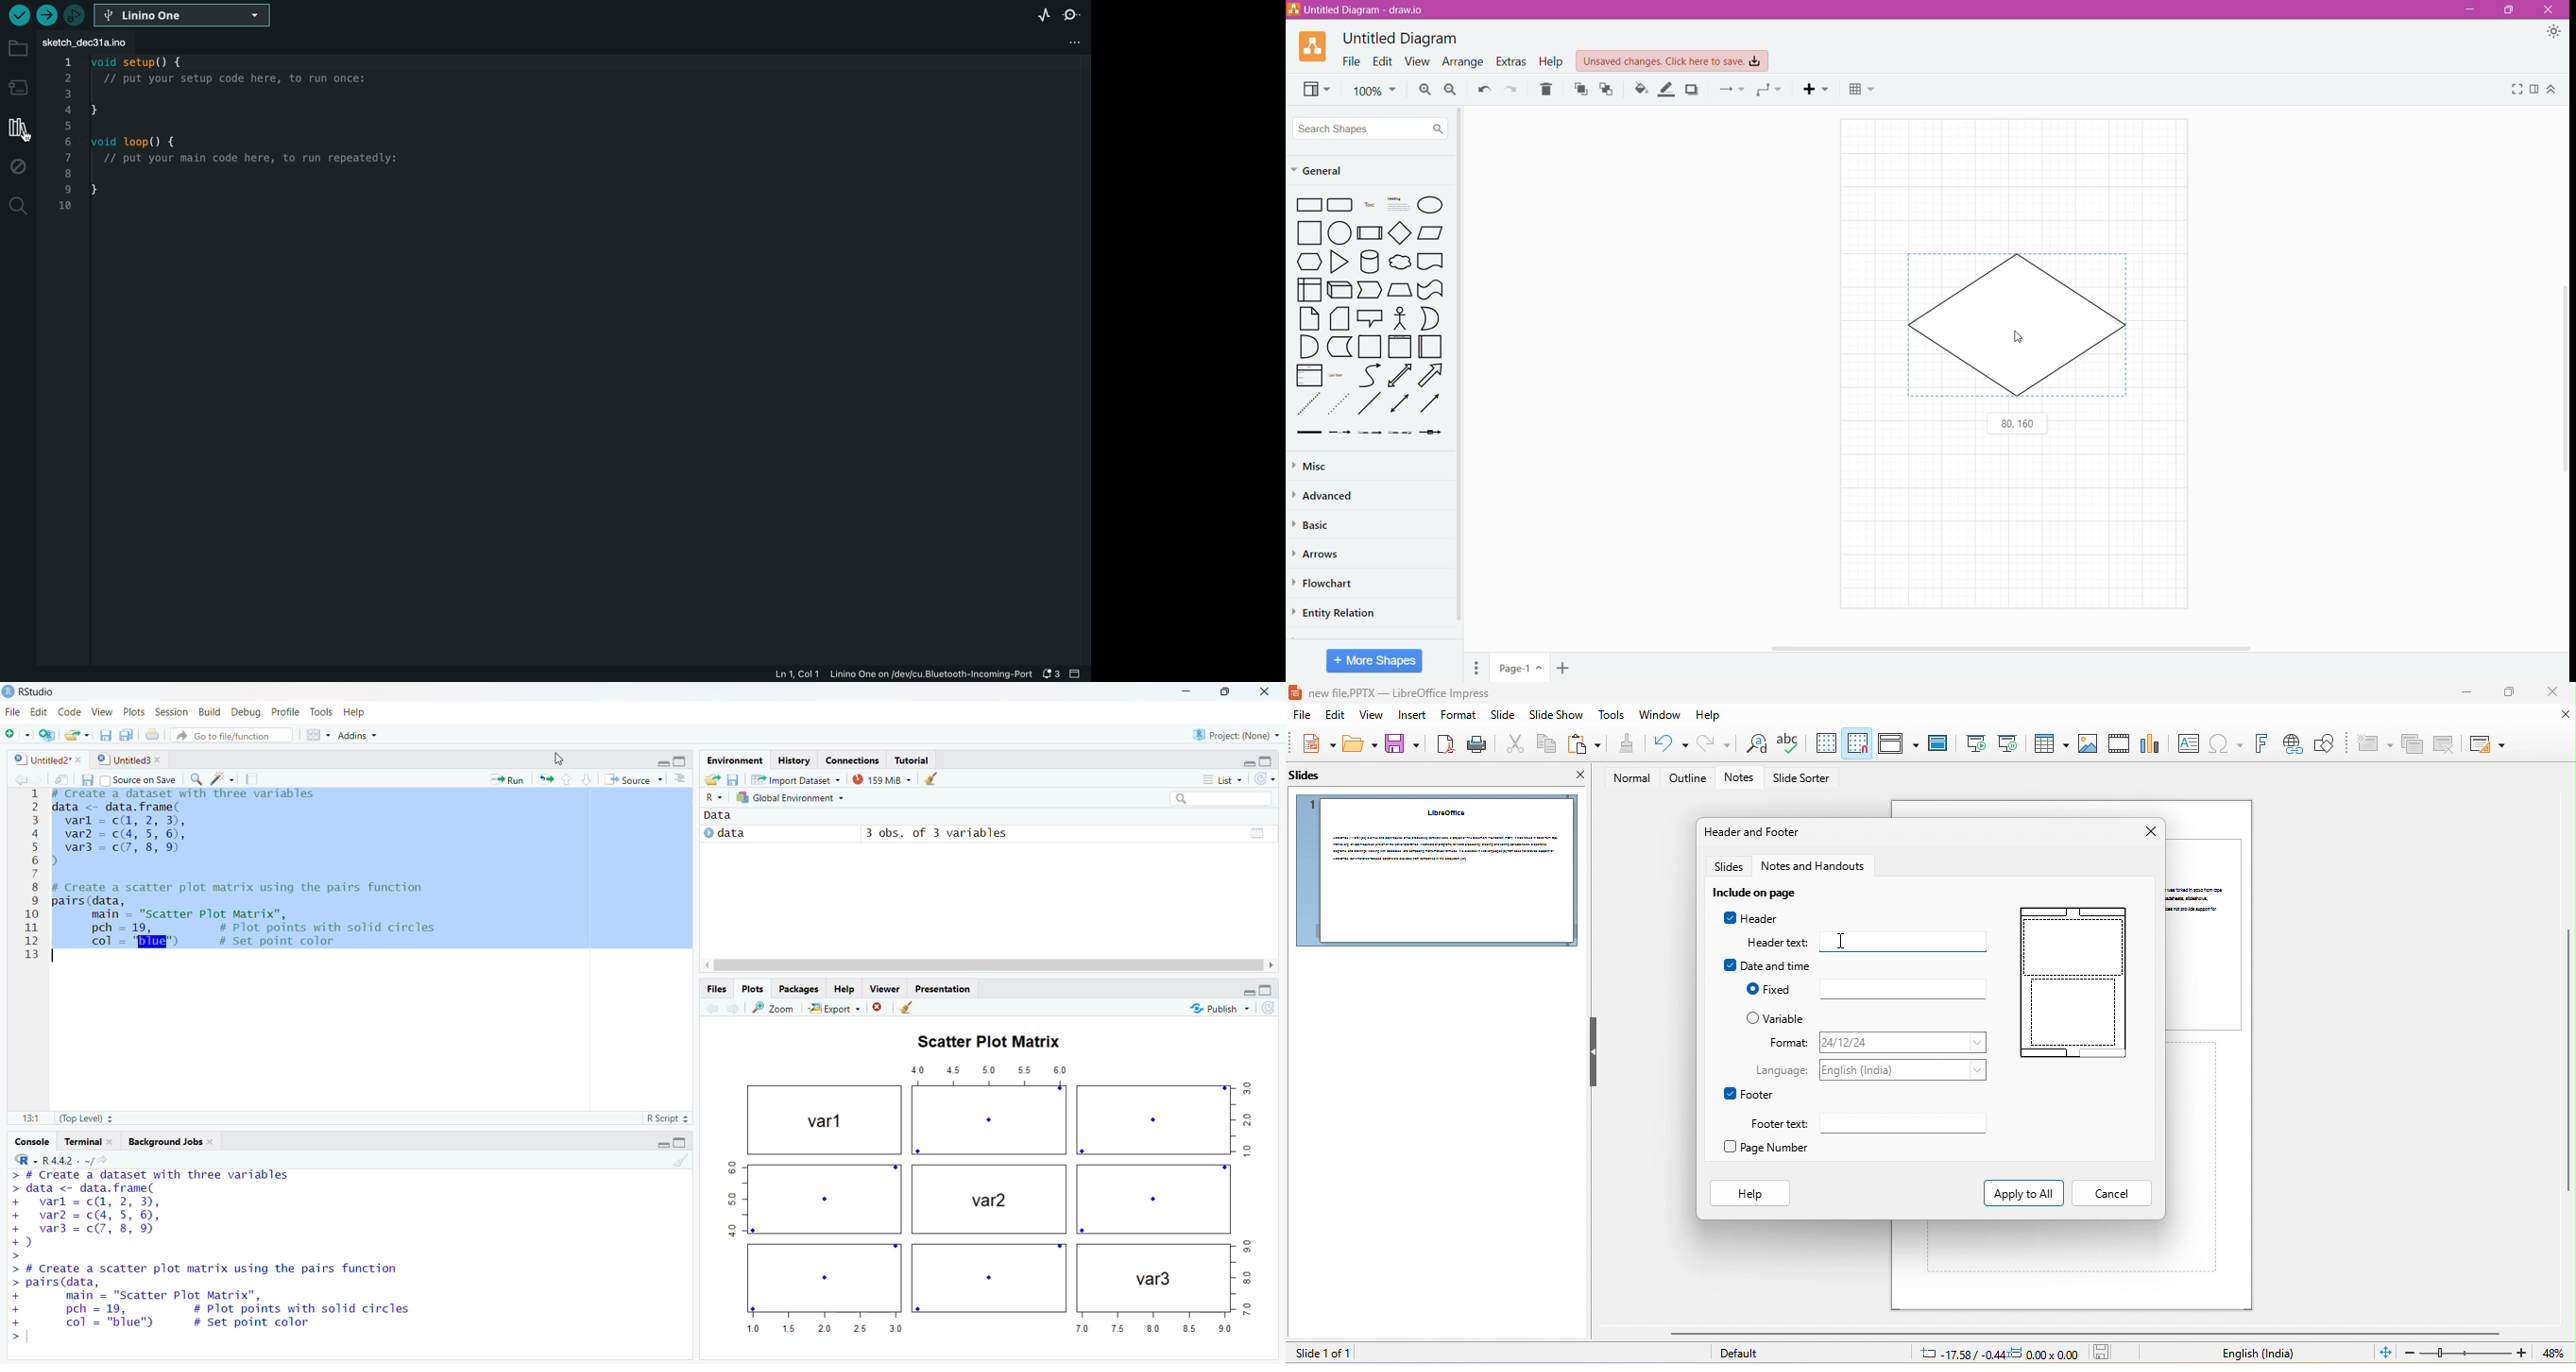 The height and width of the screenshot is (1372, 2576). Describe the element at coordinates (1580, 90) in the screenshot. I see `To Front` at that location.